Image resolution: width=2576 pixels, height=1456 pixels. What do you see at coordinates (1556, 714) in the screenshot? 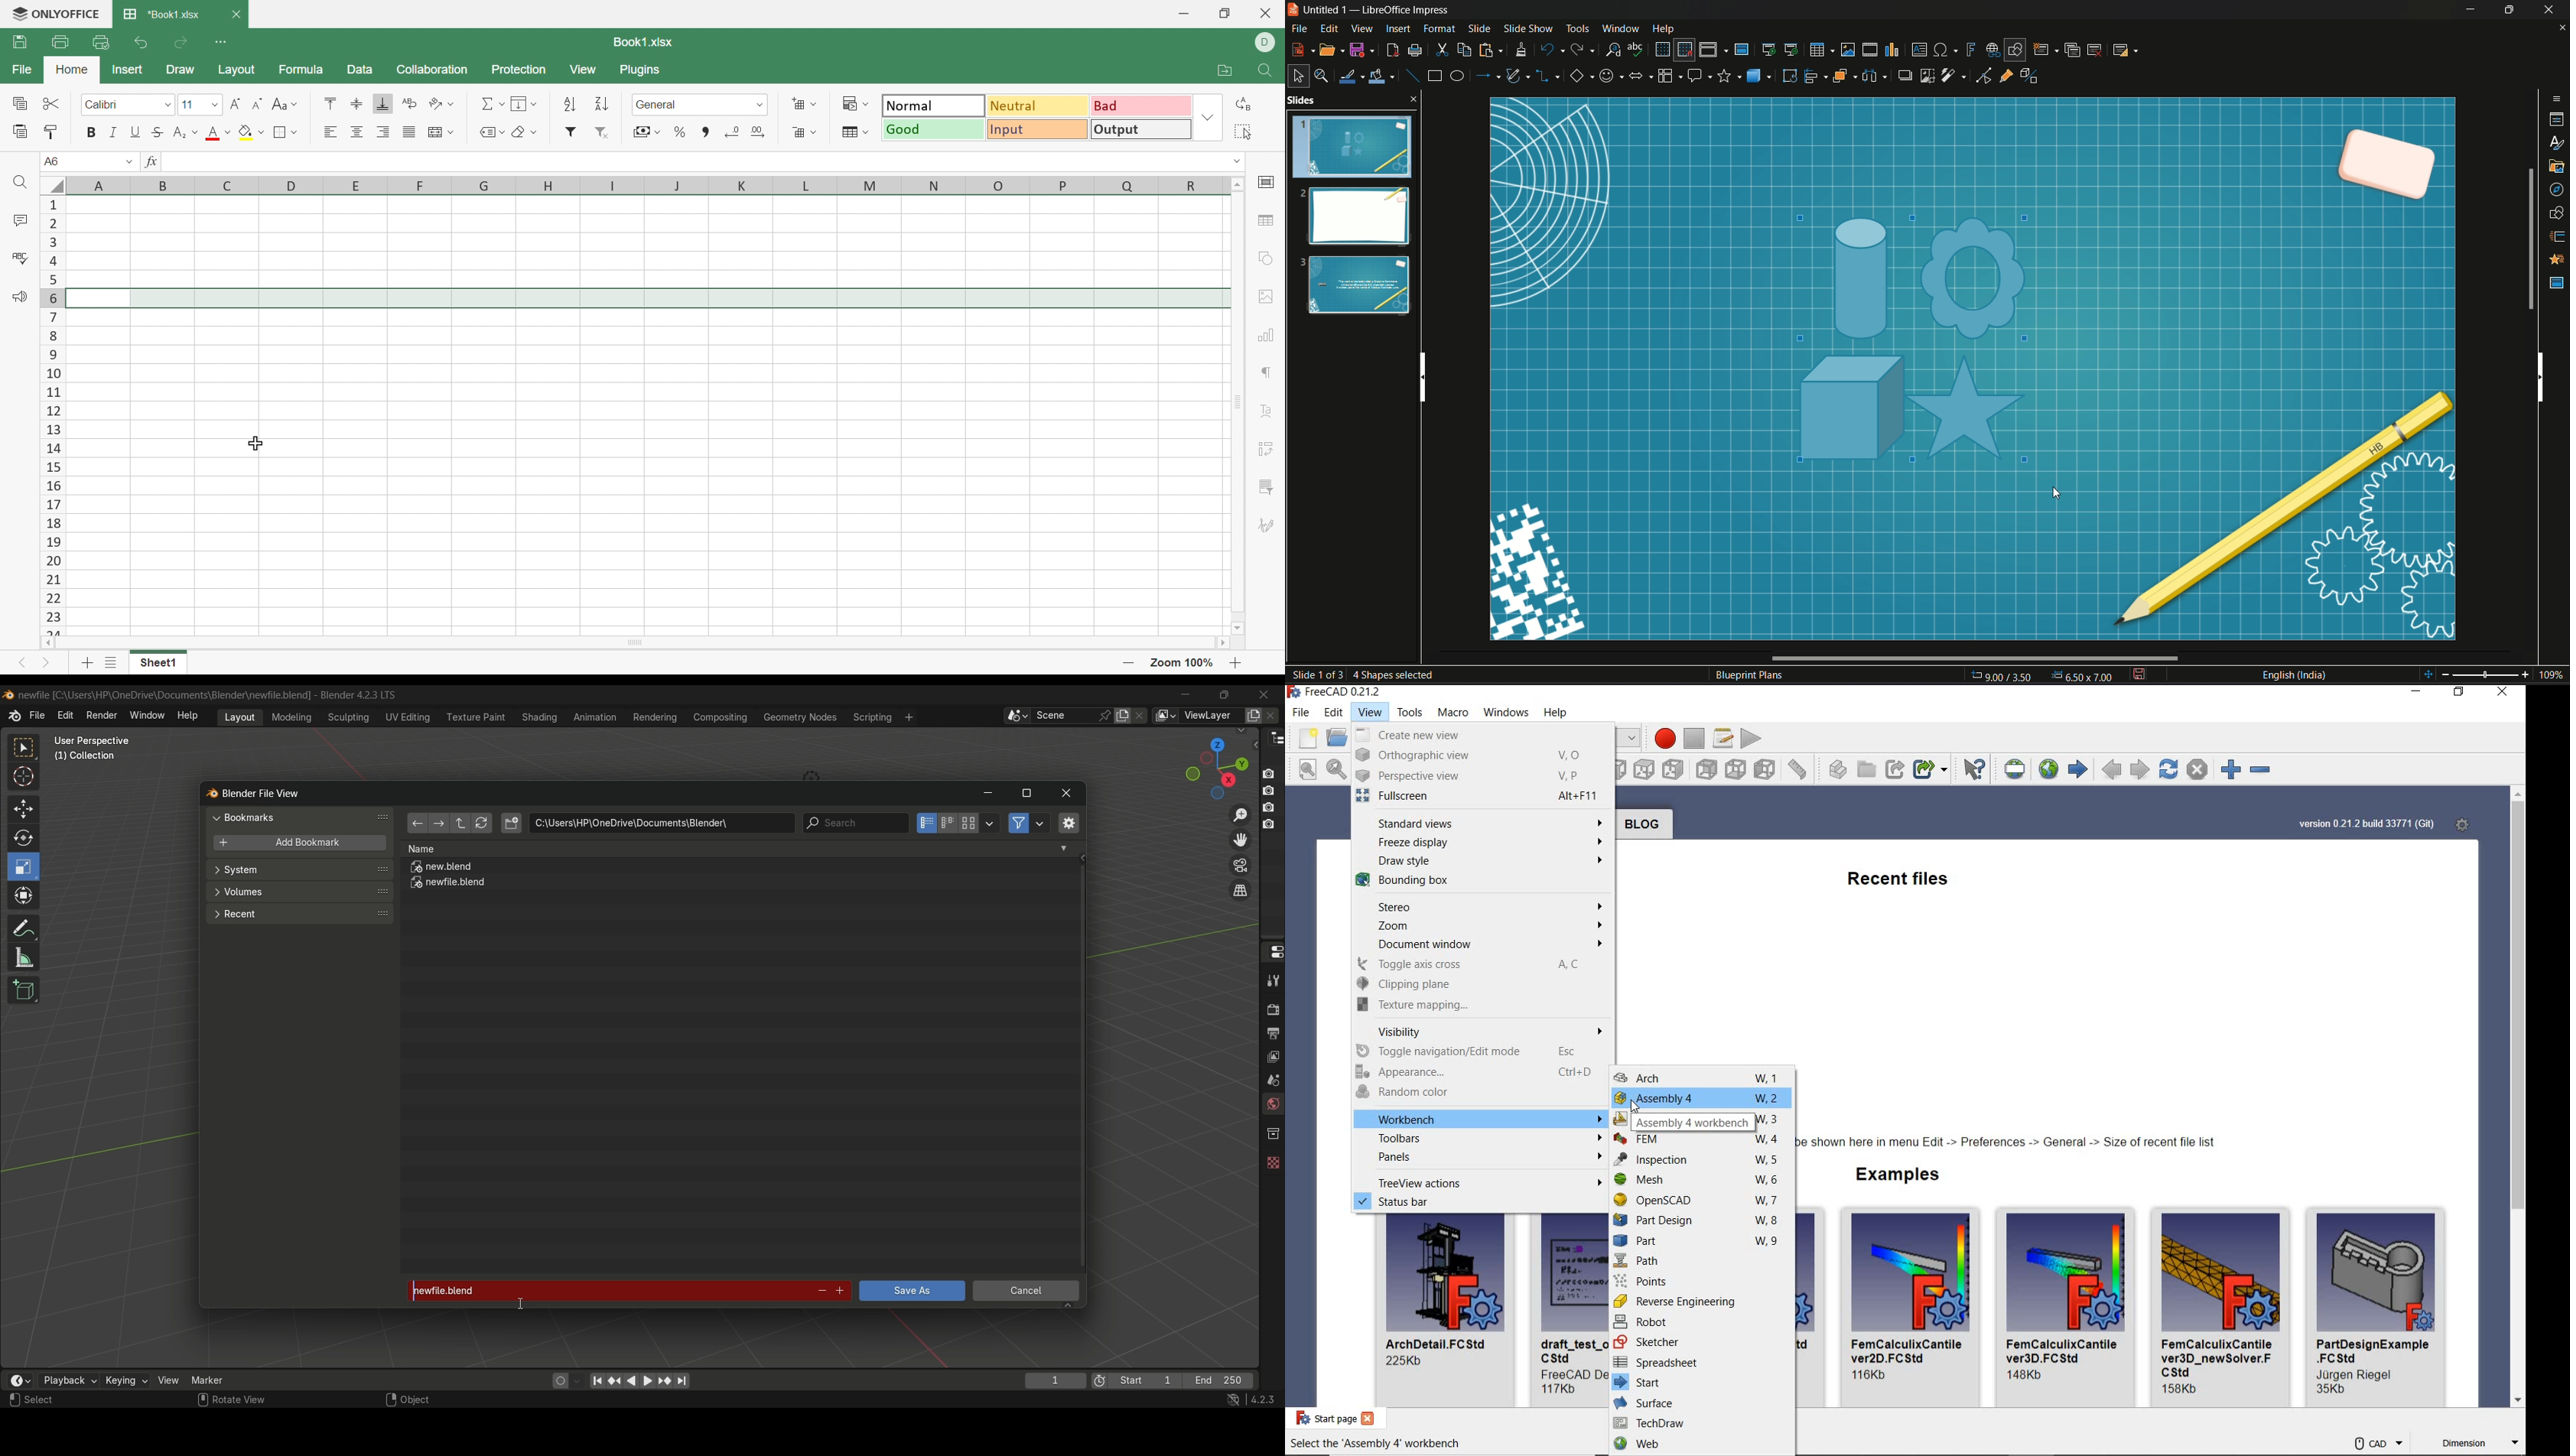
I see `help` at bounding box center [1556, 714].